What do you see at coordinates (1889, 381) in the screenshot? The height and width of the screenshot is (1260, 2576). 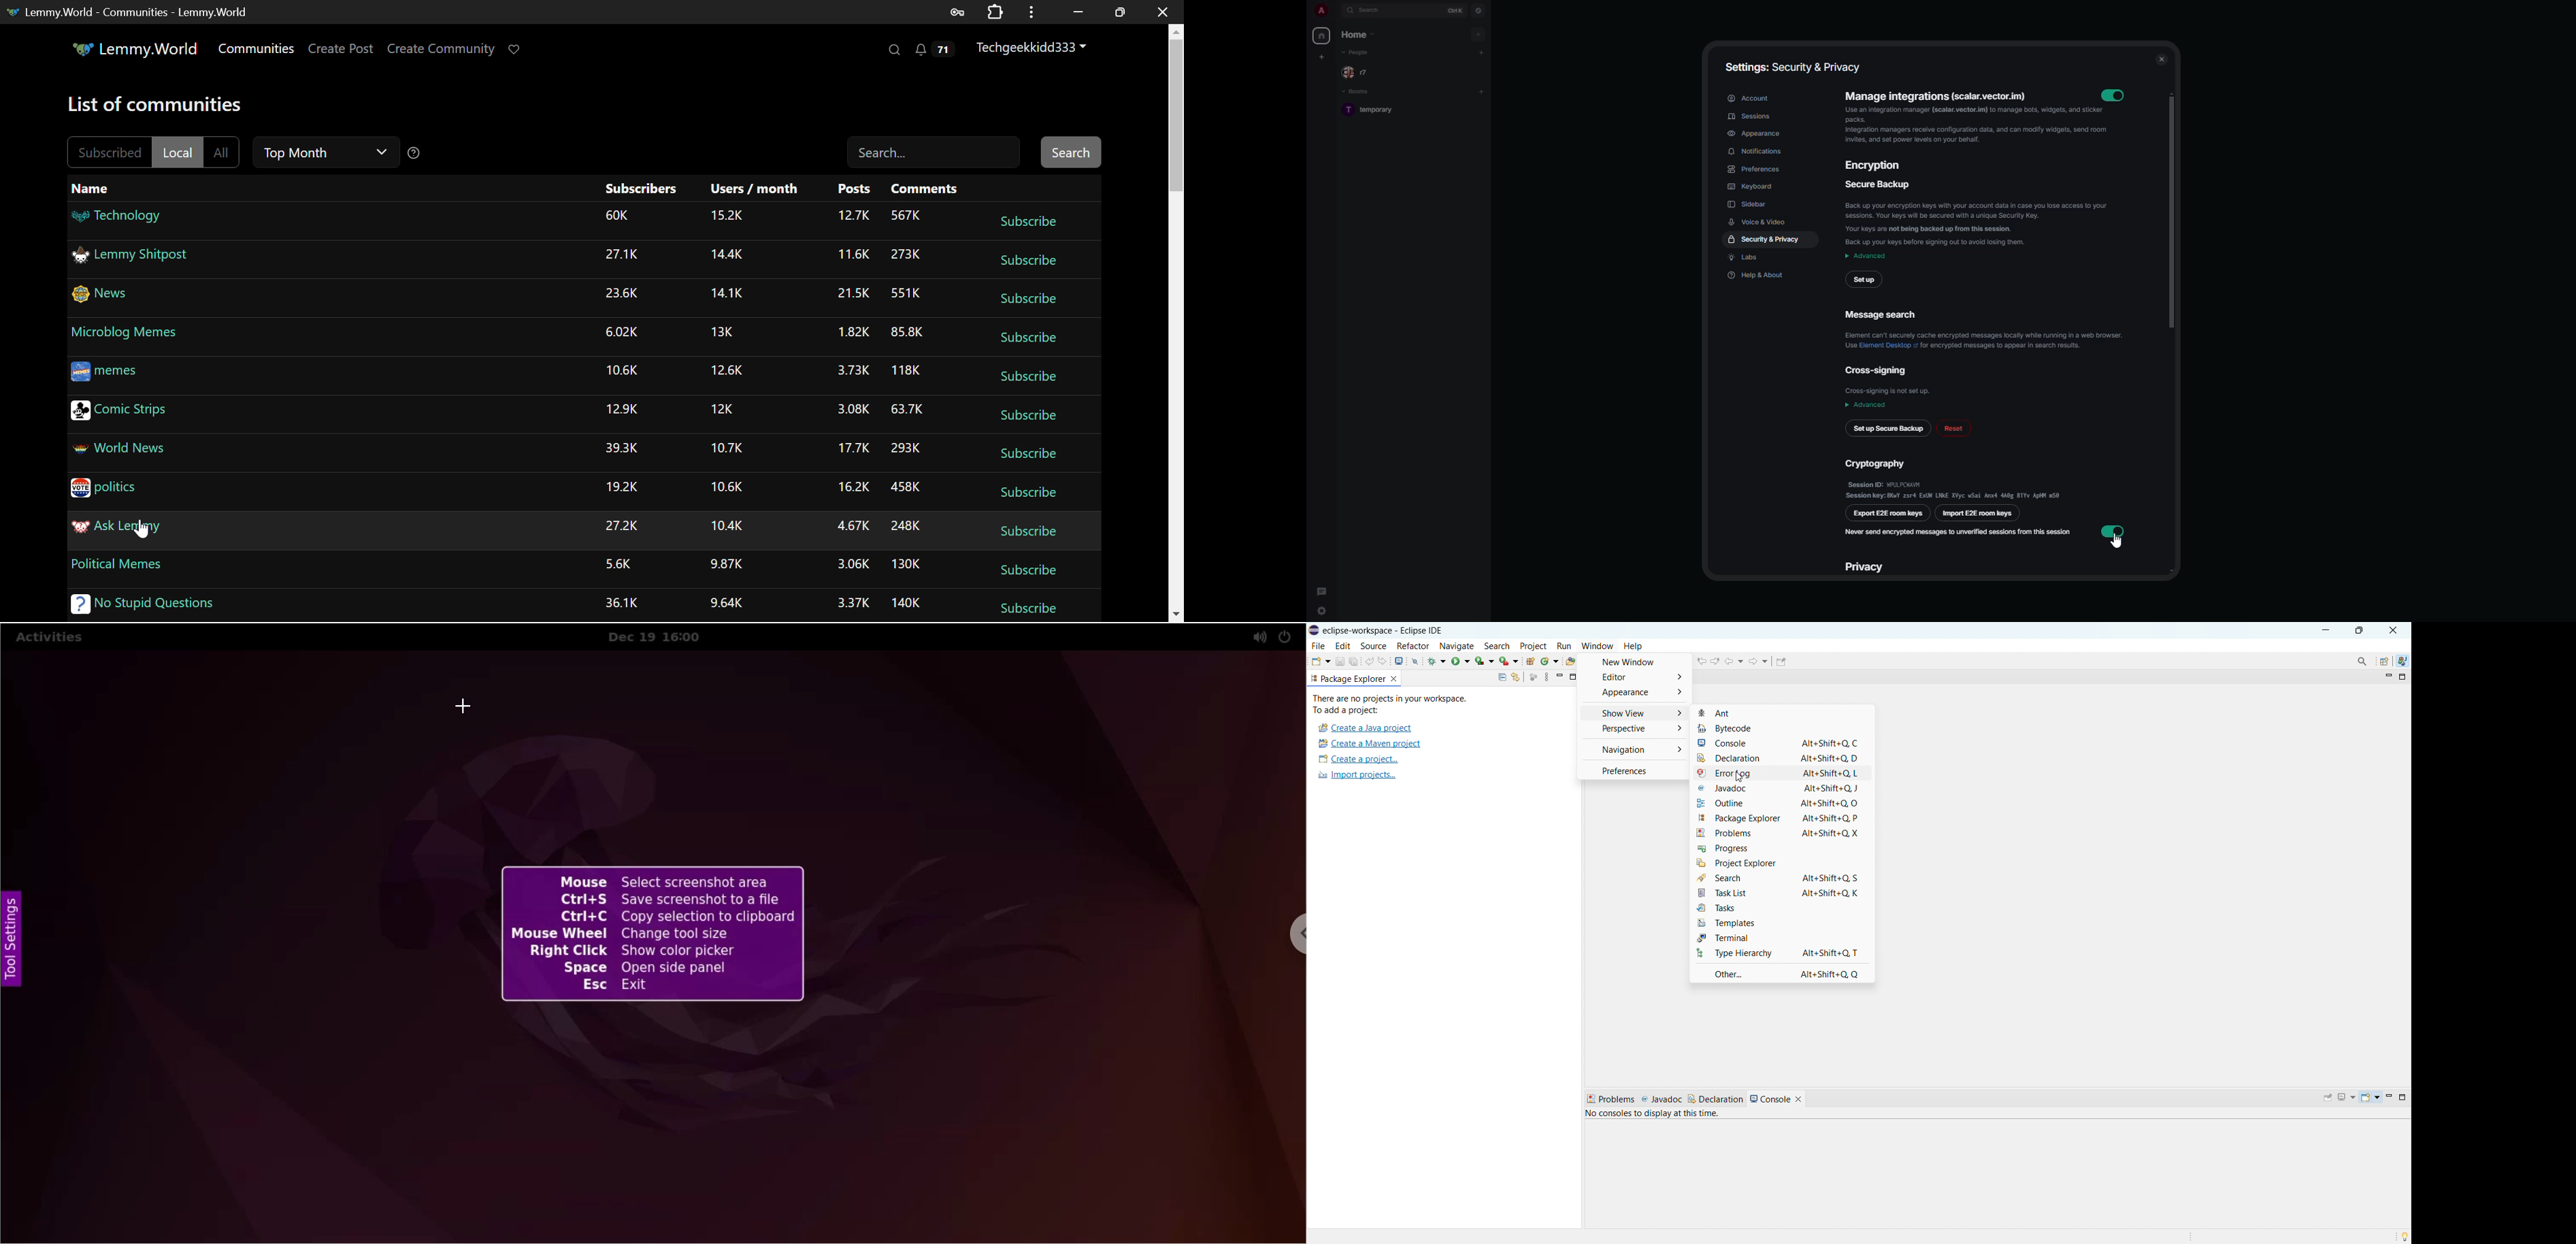 I see `cross-signing cross-signing is not set up` at bounding box center [1889, 381].